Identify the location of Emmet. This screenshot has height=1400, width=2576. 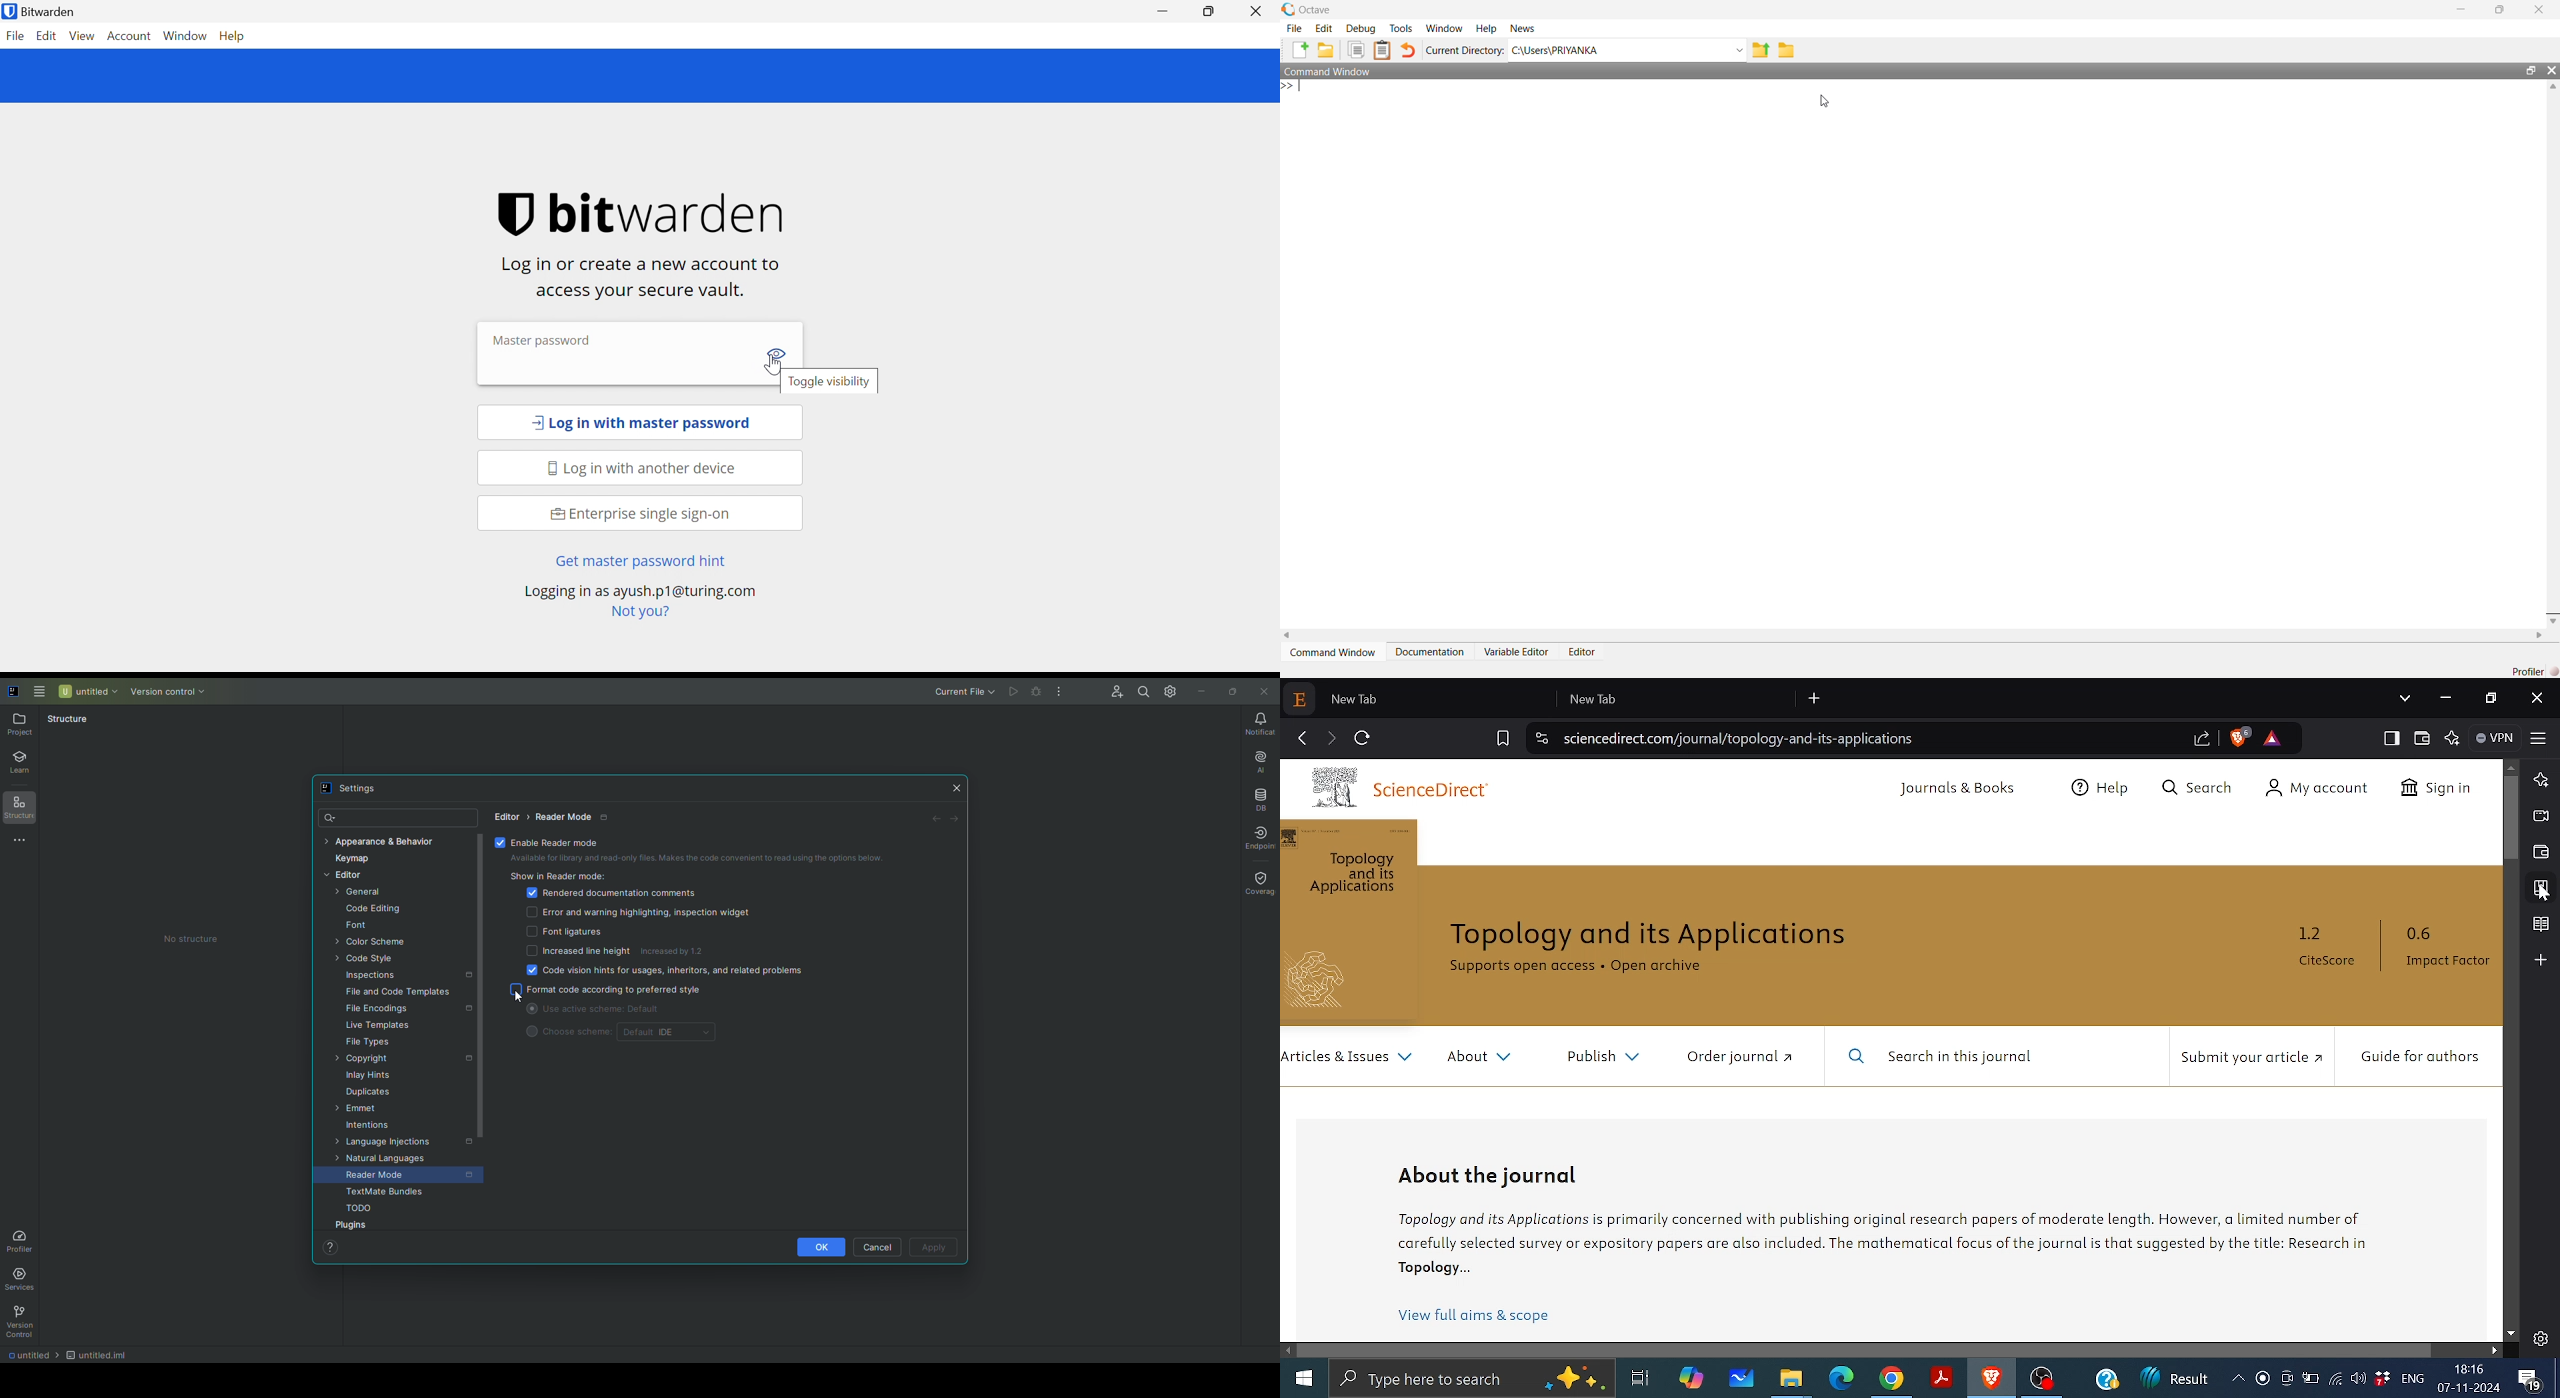
(358, 1110).